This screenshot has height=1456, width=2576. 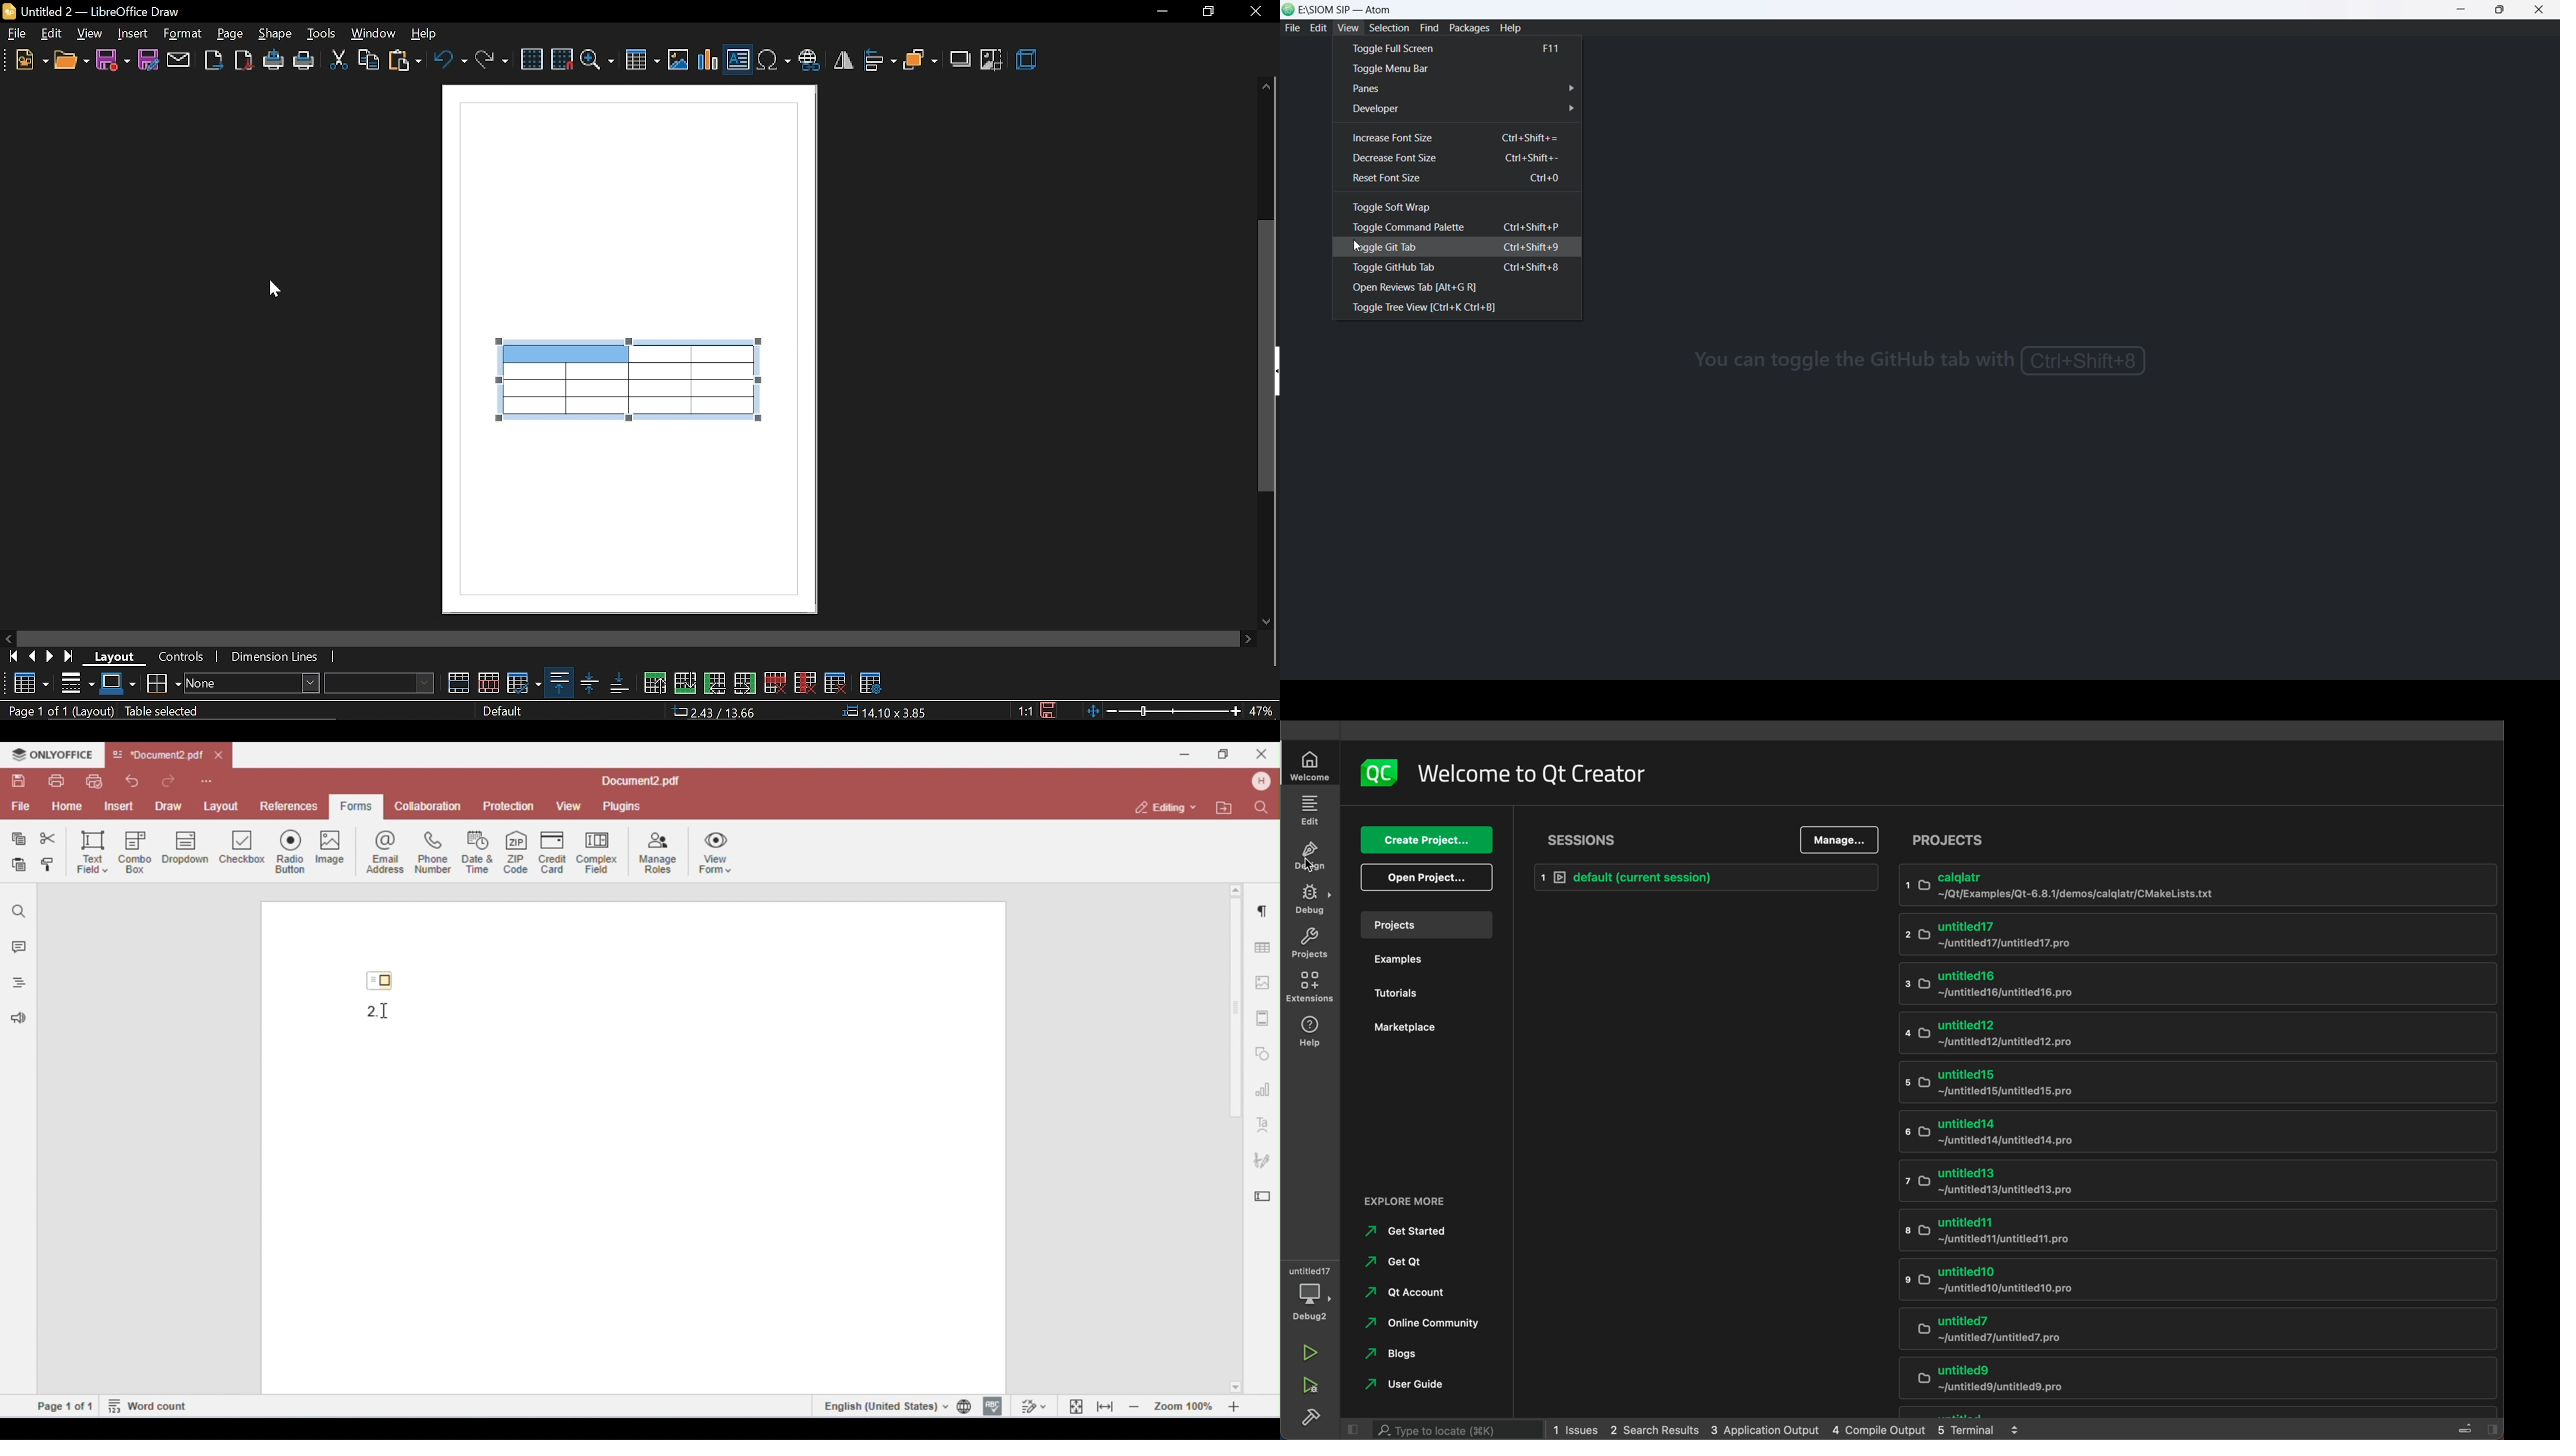 What do you see at coordinates (112, 61) in the screenshot?
I see `save ` at bounding box center [112, 61].